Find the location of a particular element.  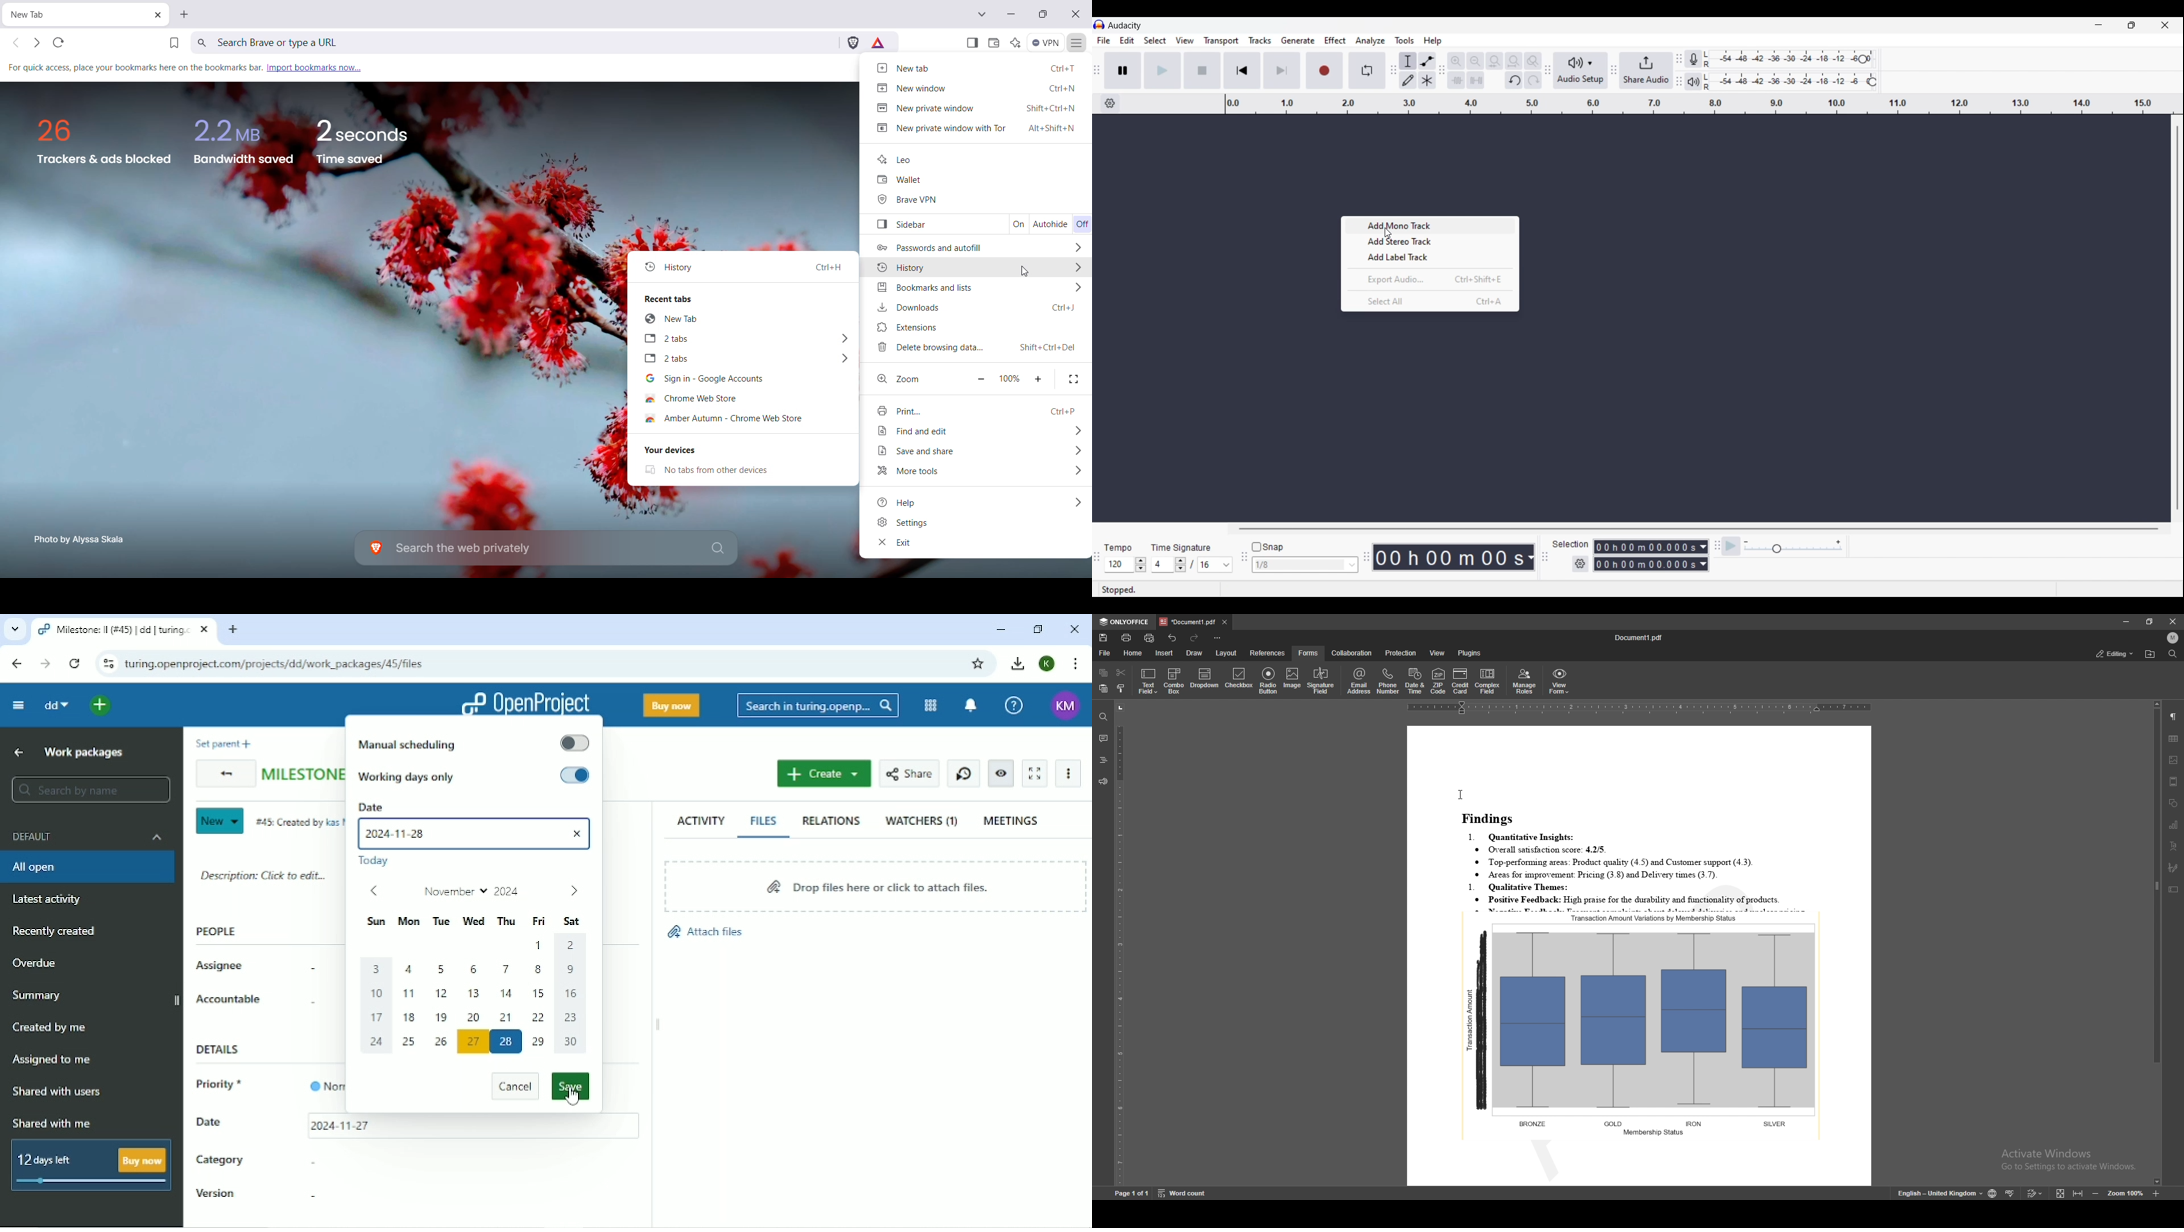

heading is located at coordinates (1103, 761).